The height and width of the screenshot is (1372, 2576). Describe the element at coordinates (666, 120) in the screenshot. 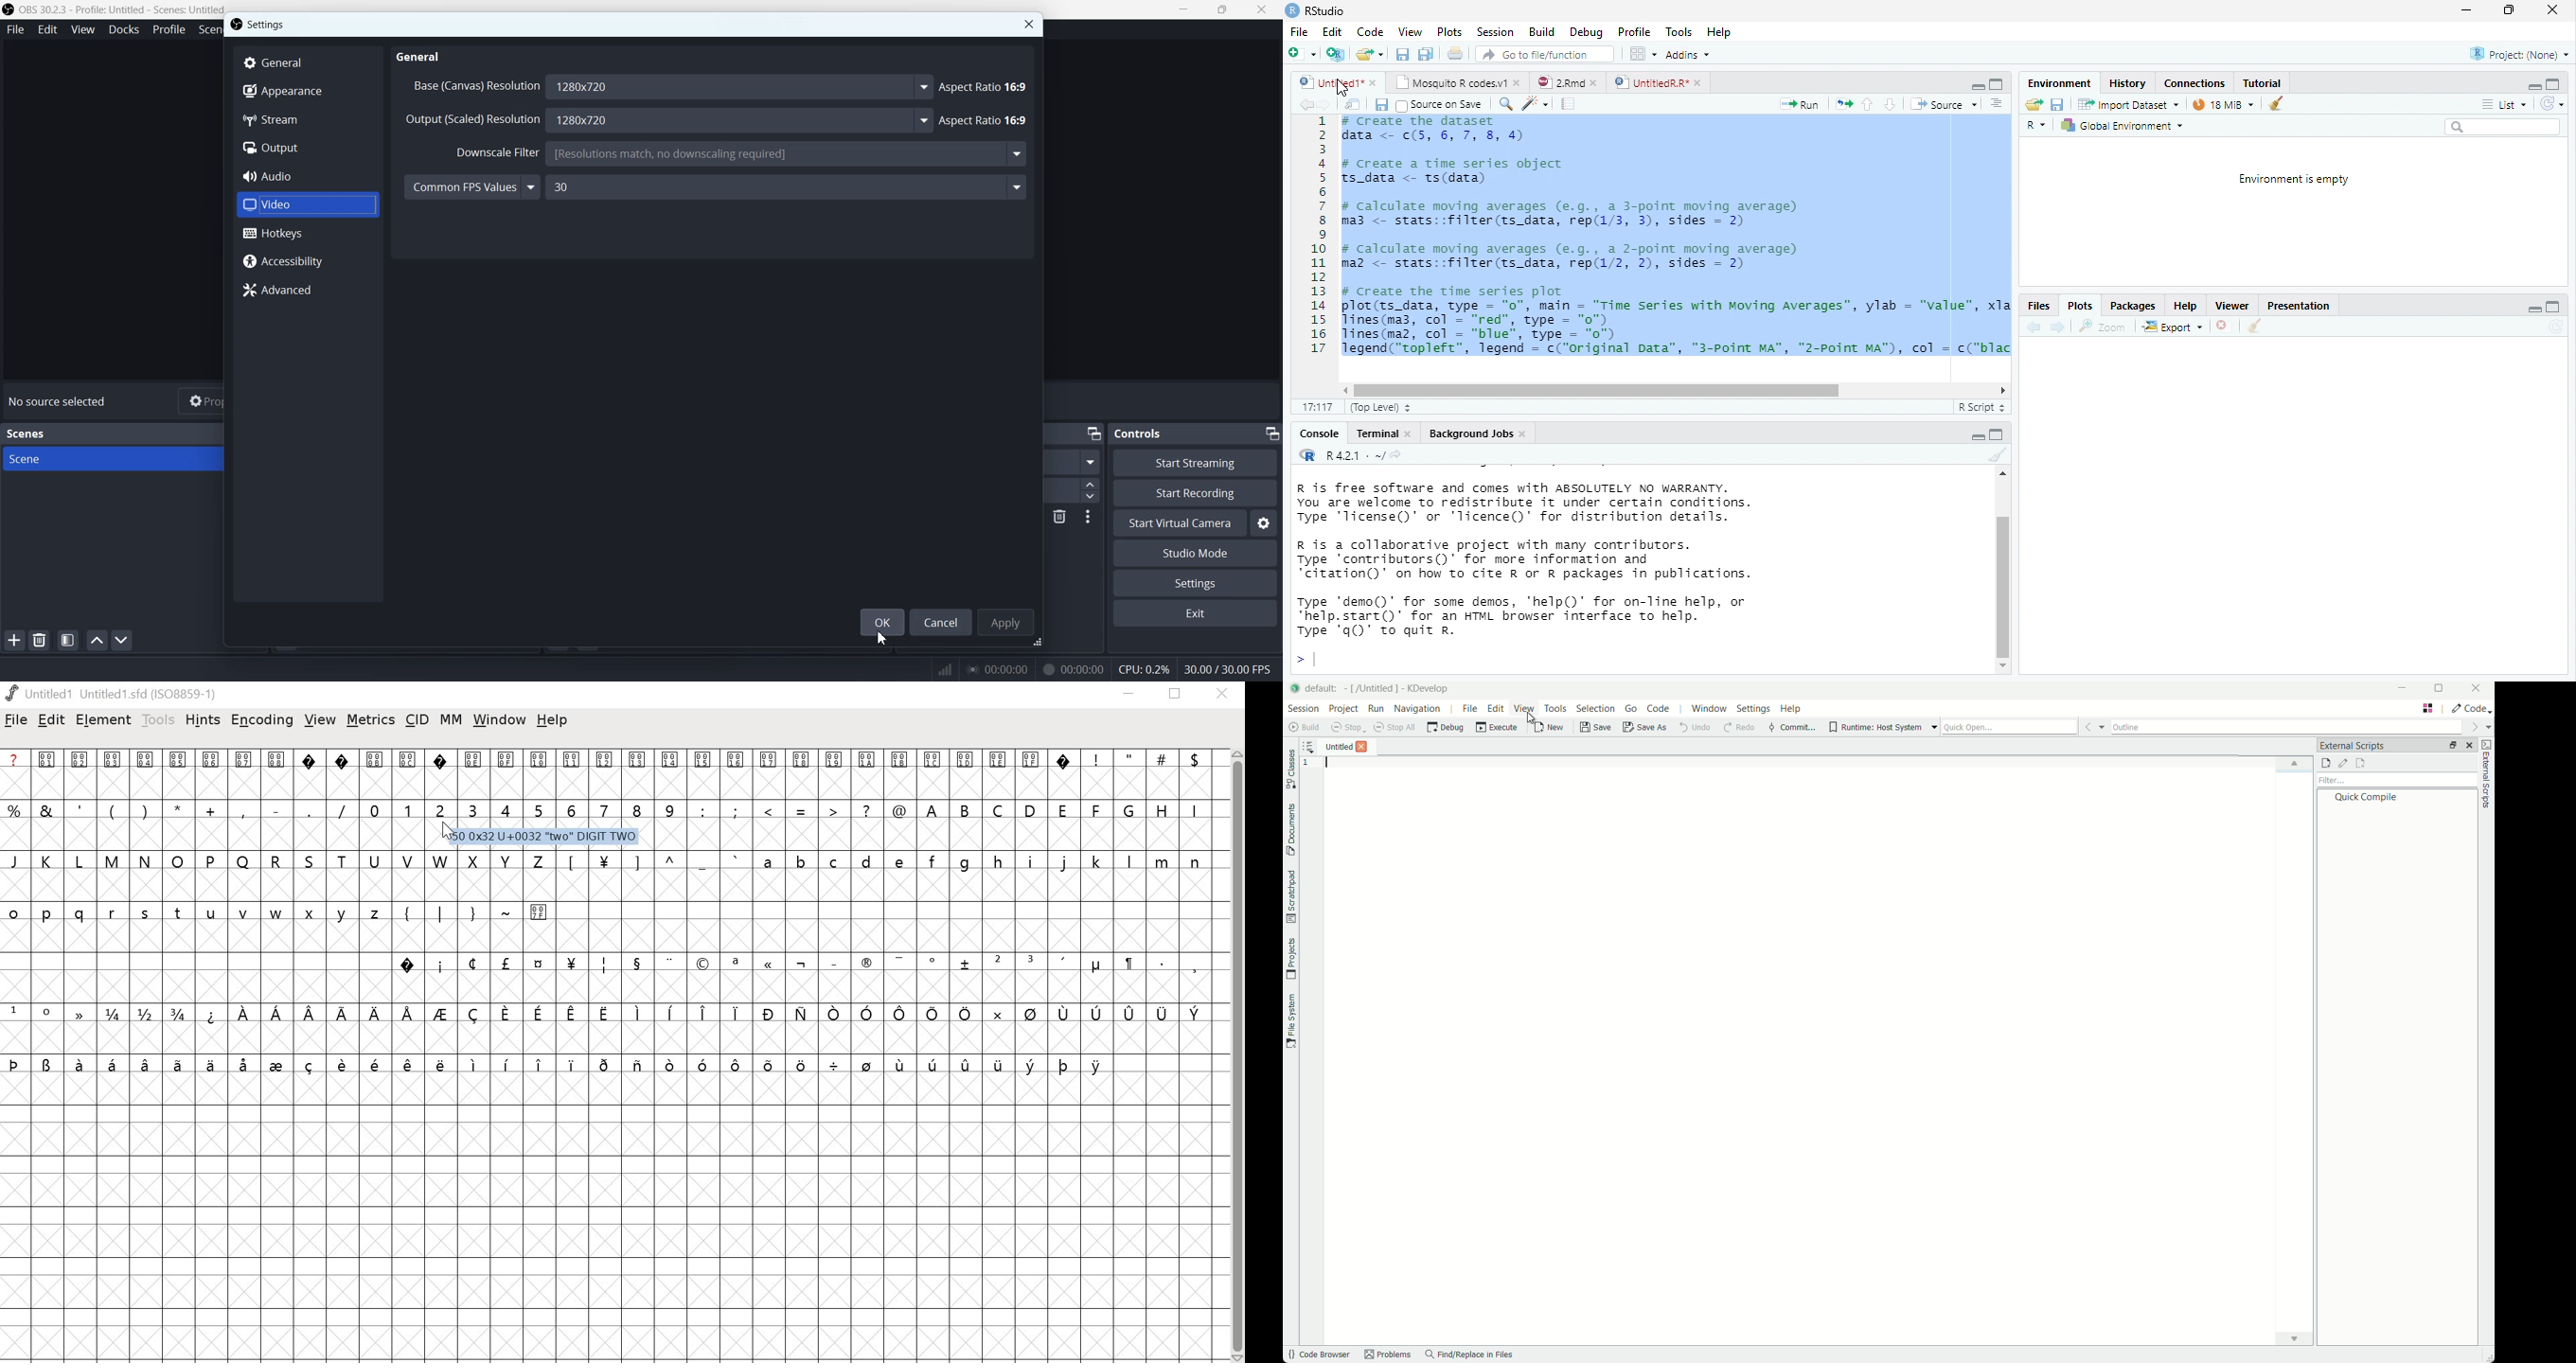

I see `Output (Scaled) Resolution 1280x720` at that location.